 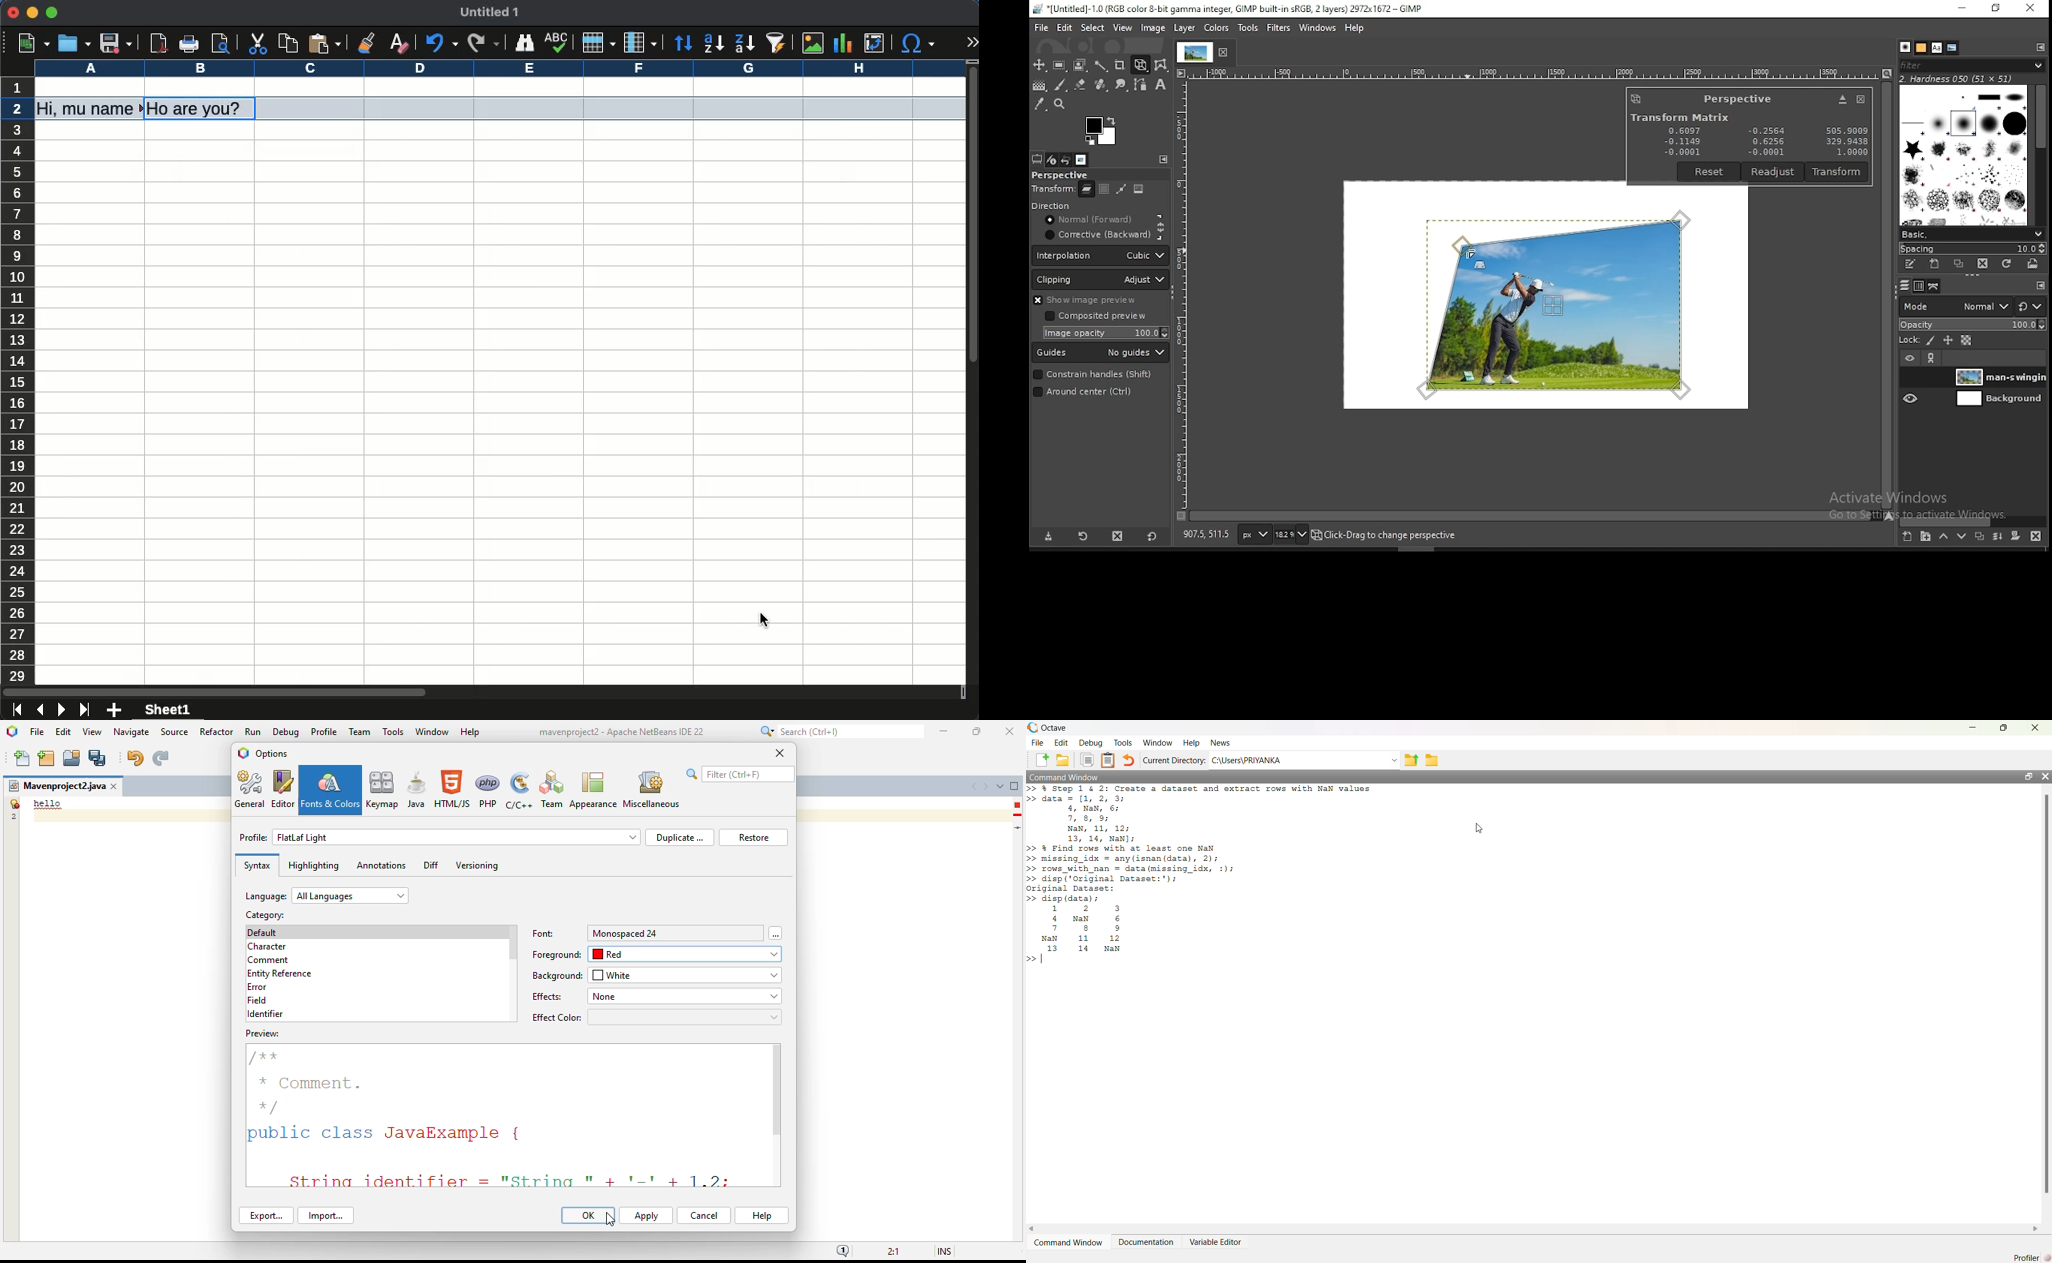 What do you see at coordinates (402, 41) in the screenshot?
I see `clear formatting` at bounding box center [402, 41].